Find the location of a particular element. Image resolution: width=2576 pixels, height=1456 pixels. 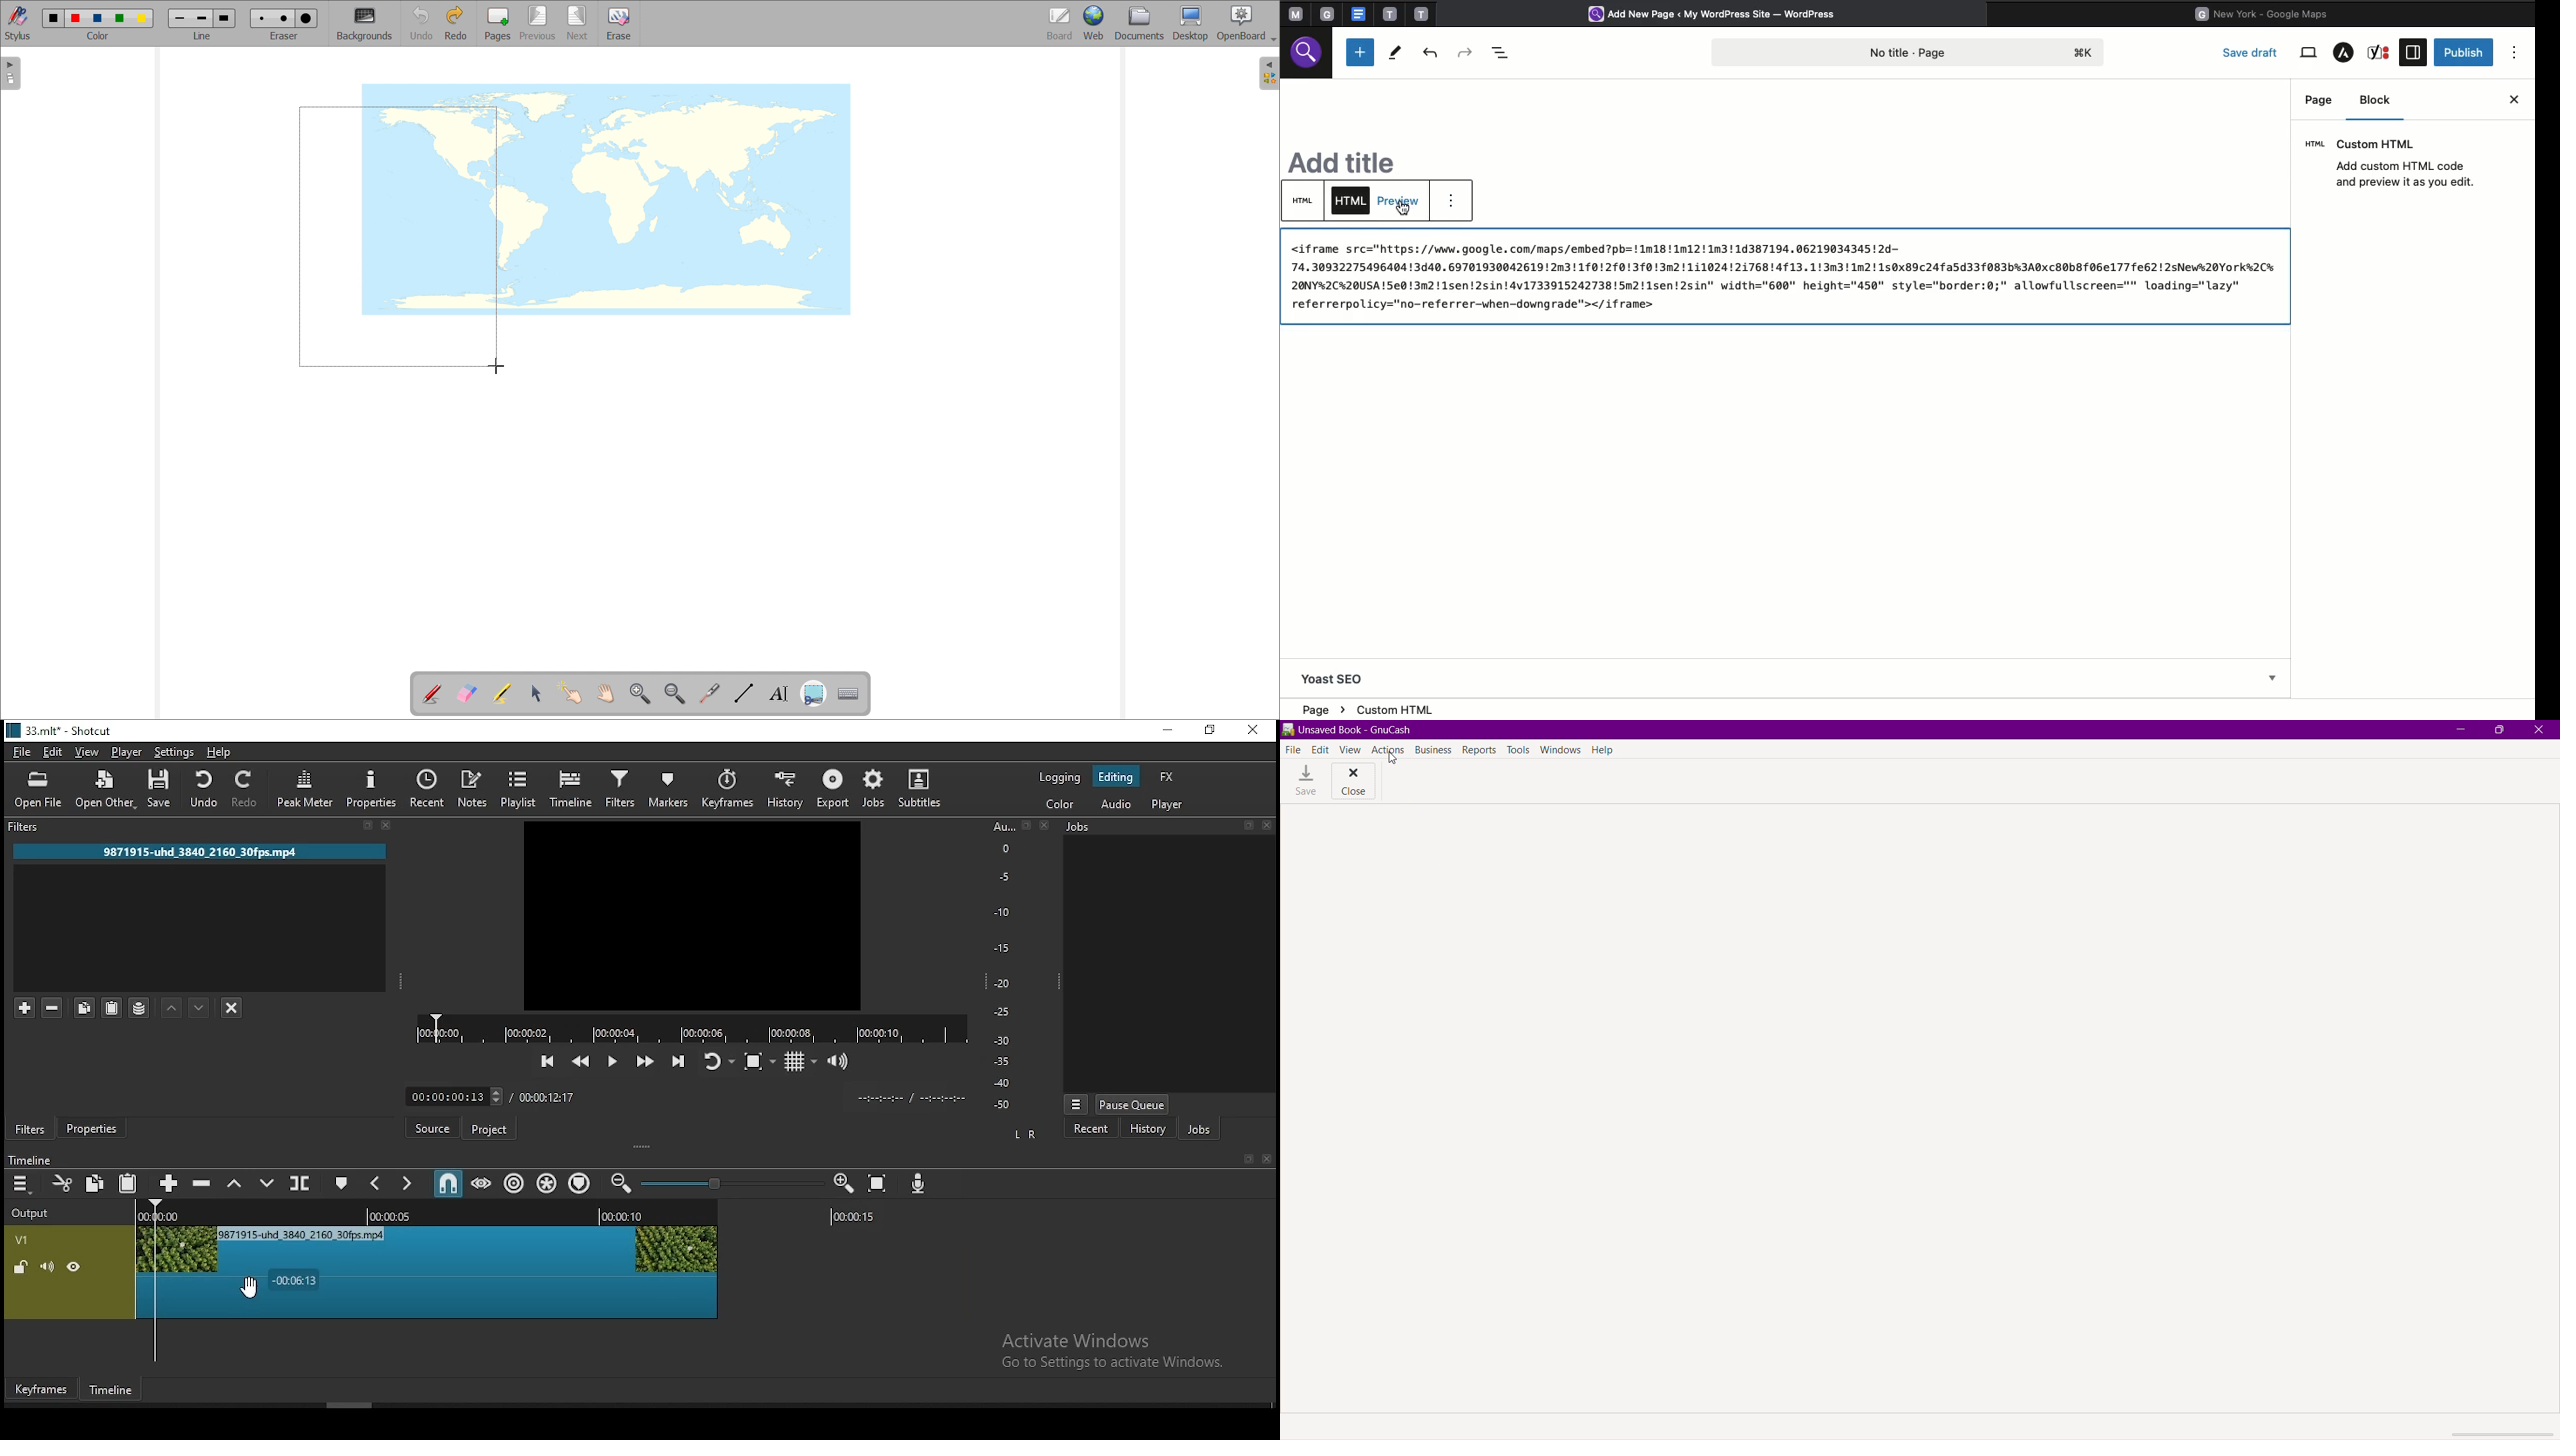

ripple delete is located at coordinates (206, 1184).